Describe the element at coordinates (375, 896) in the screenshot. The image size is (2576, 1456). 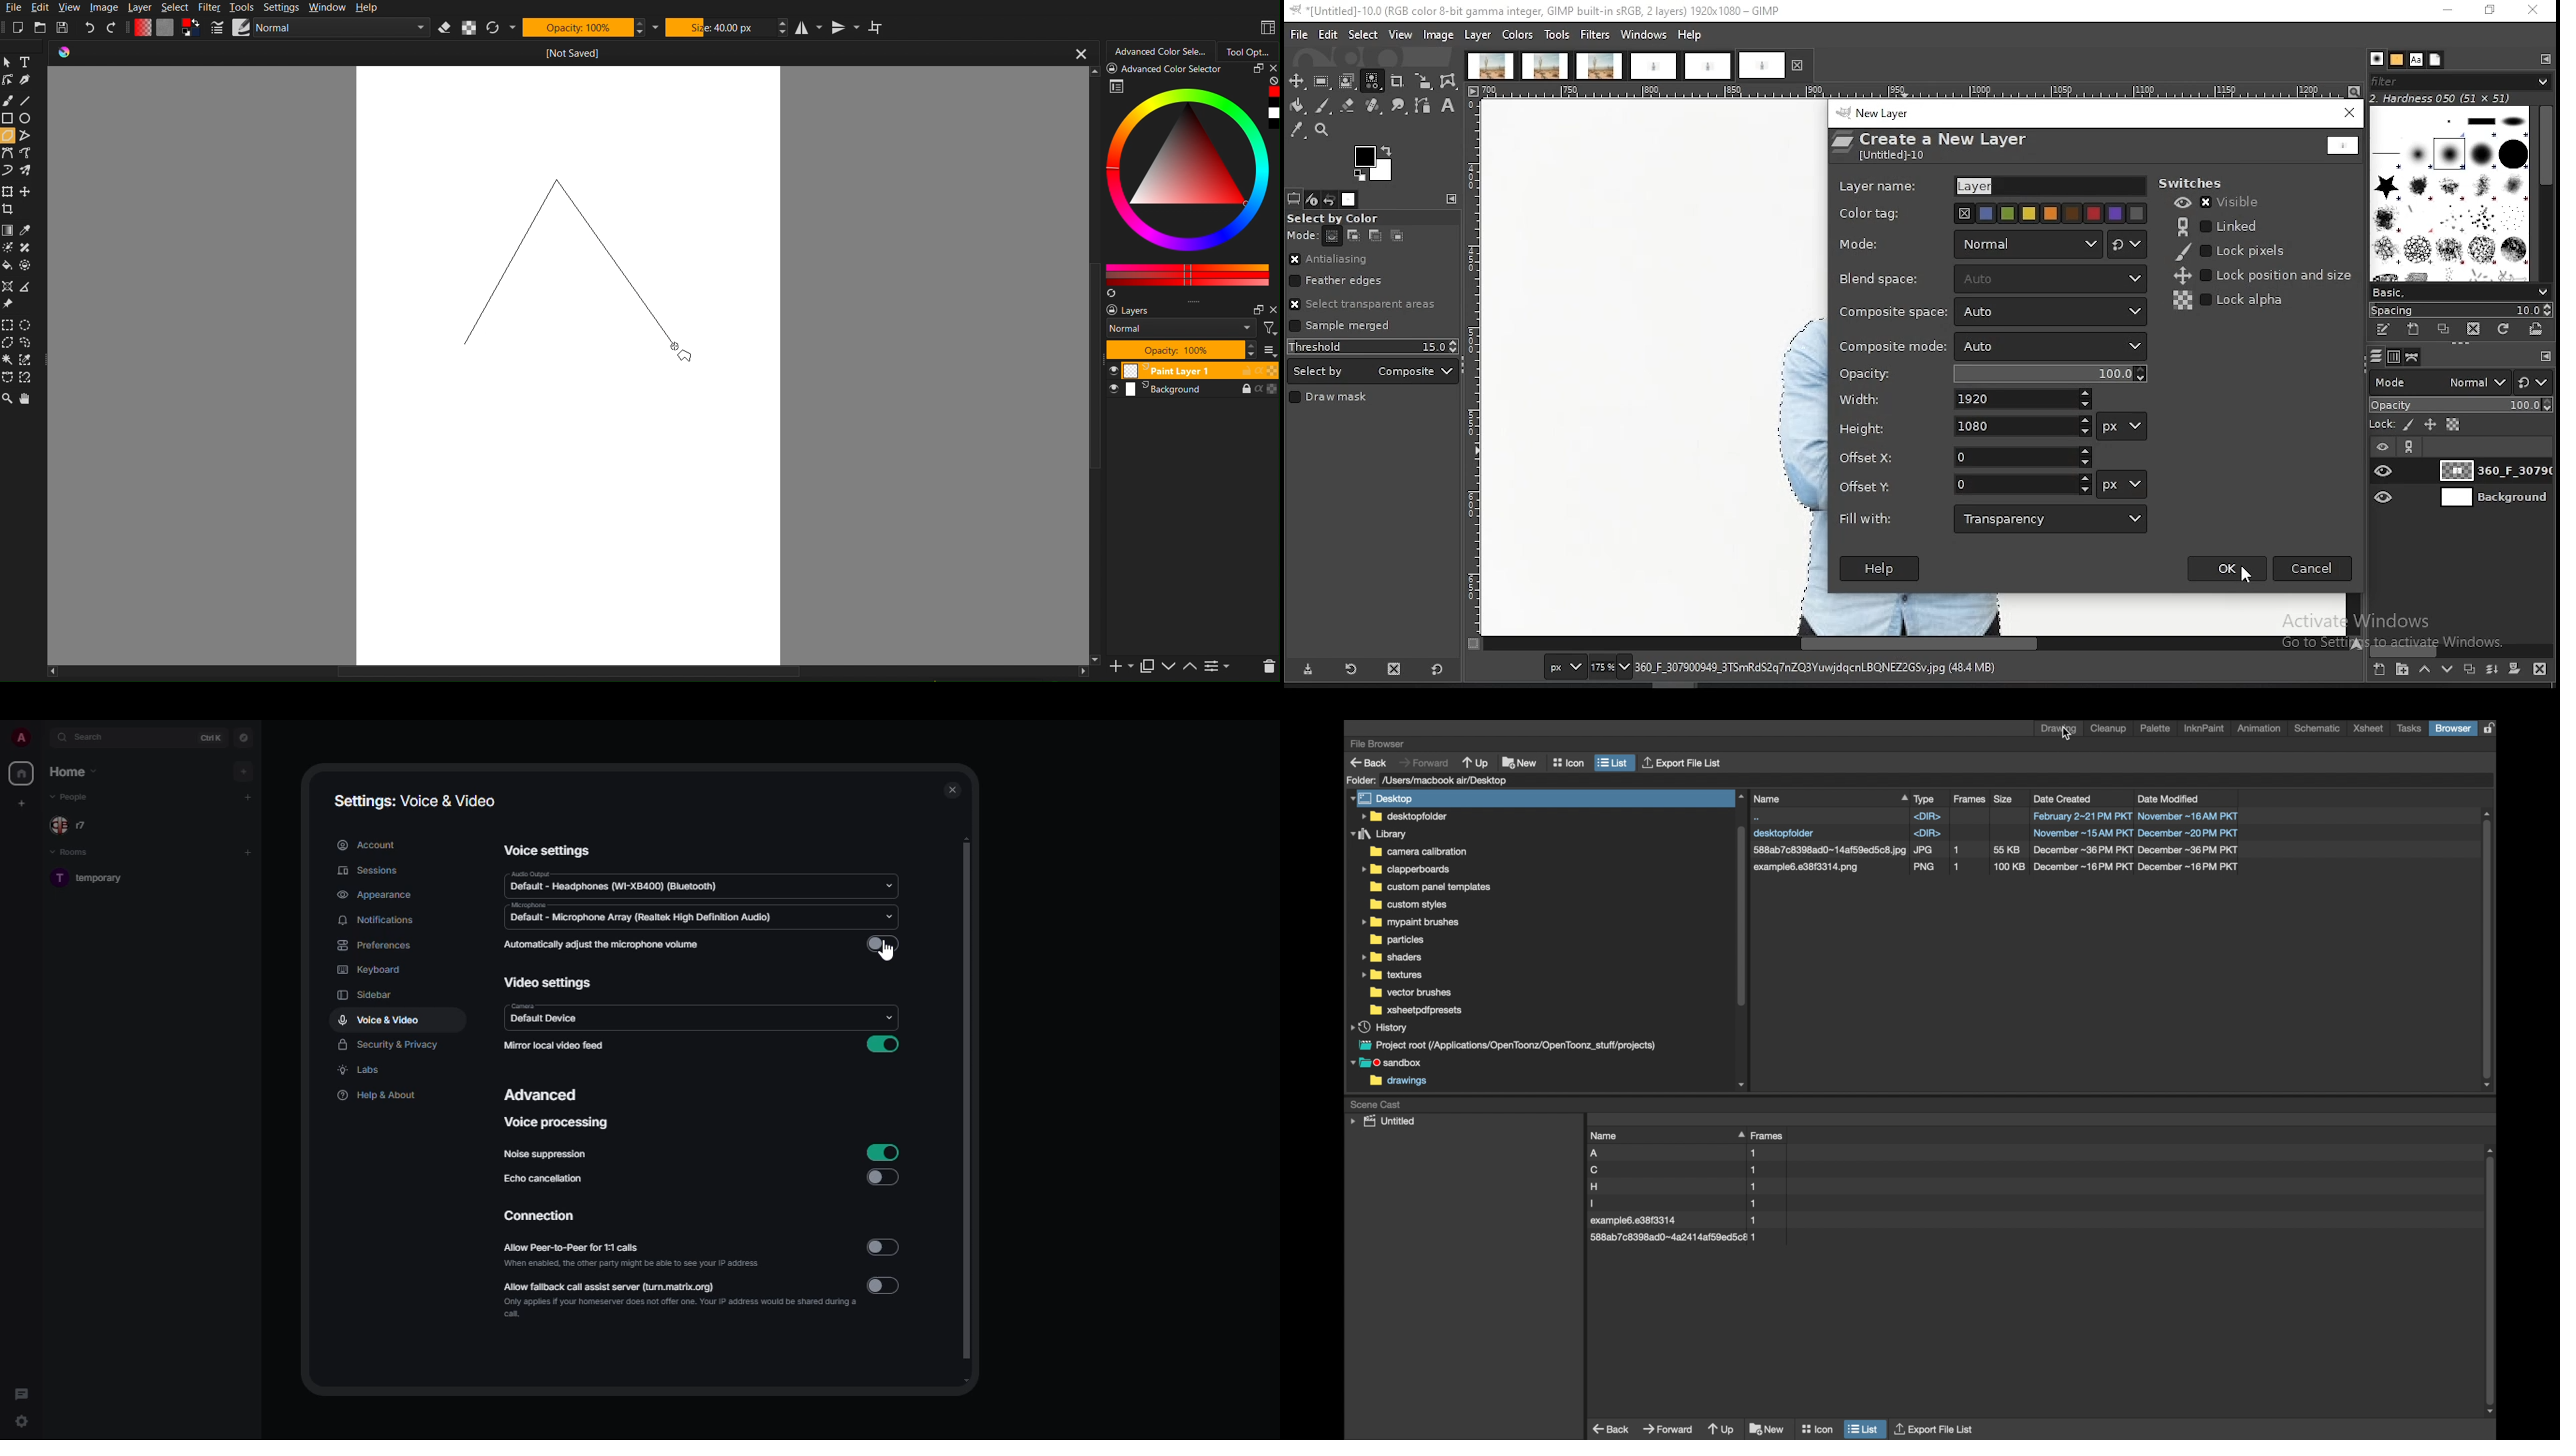
I see `appearance` at that location.